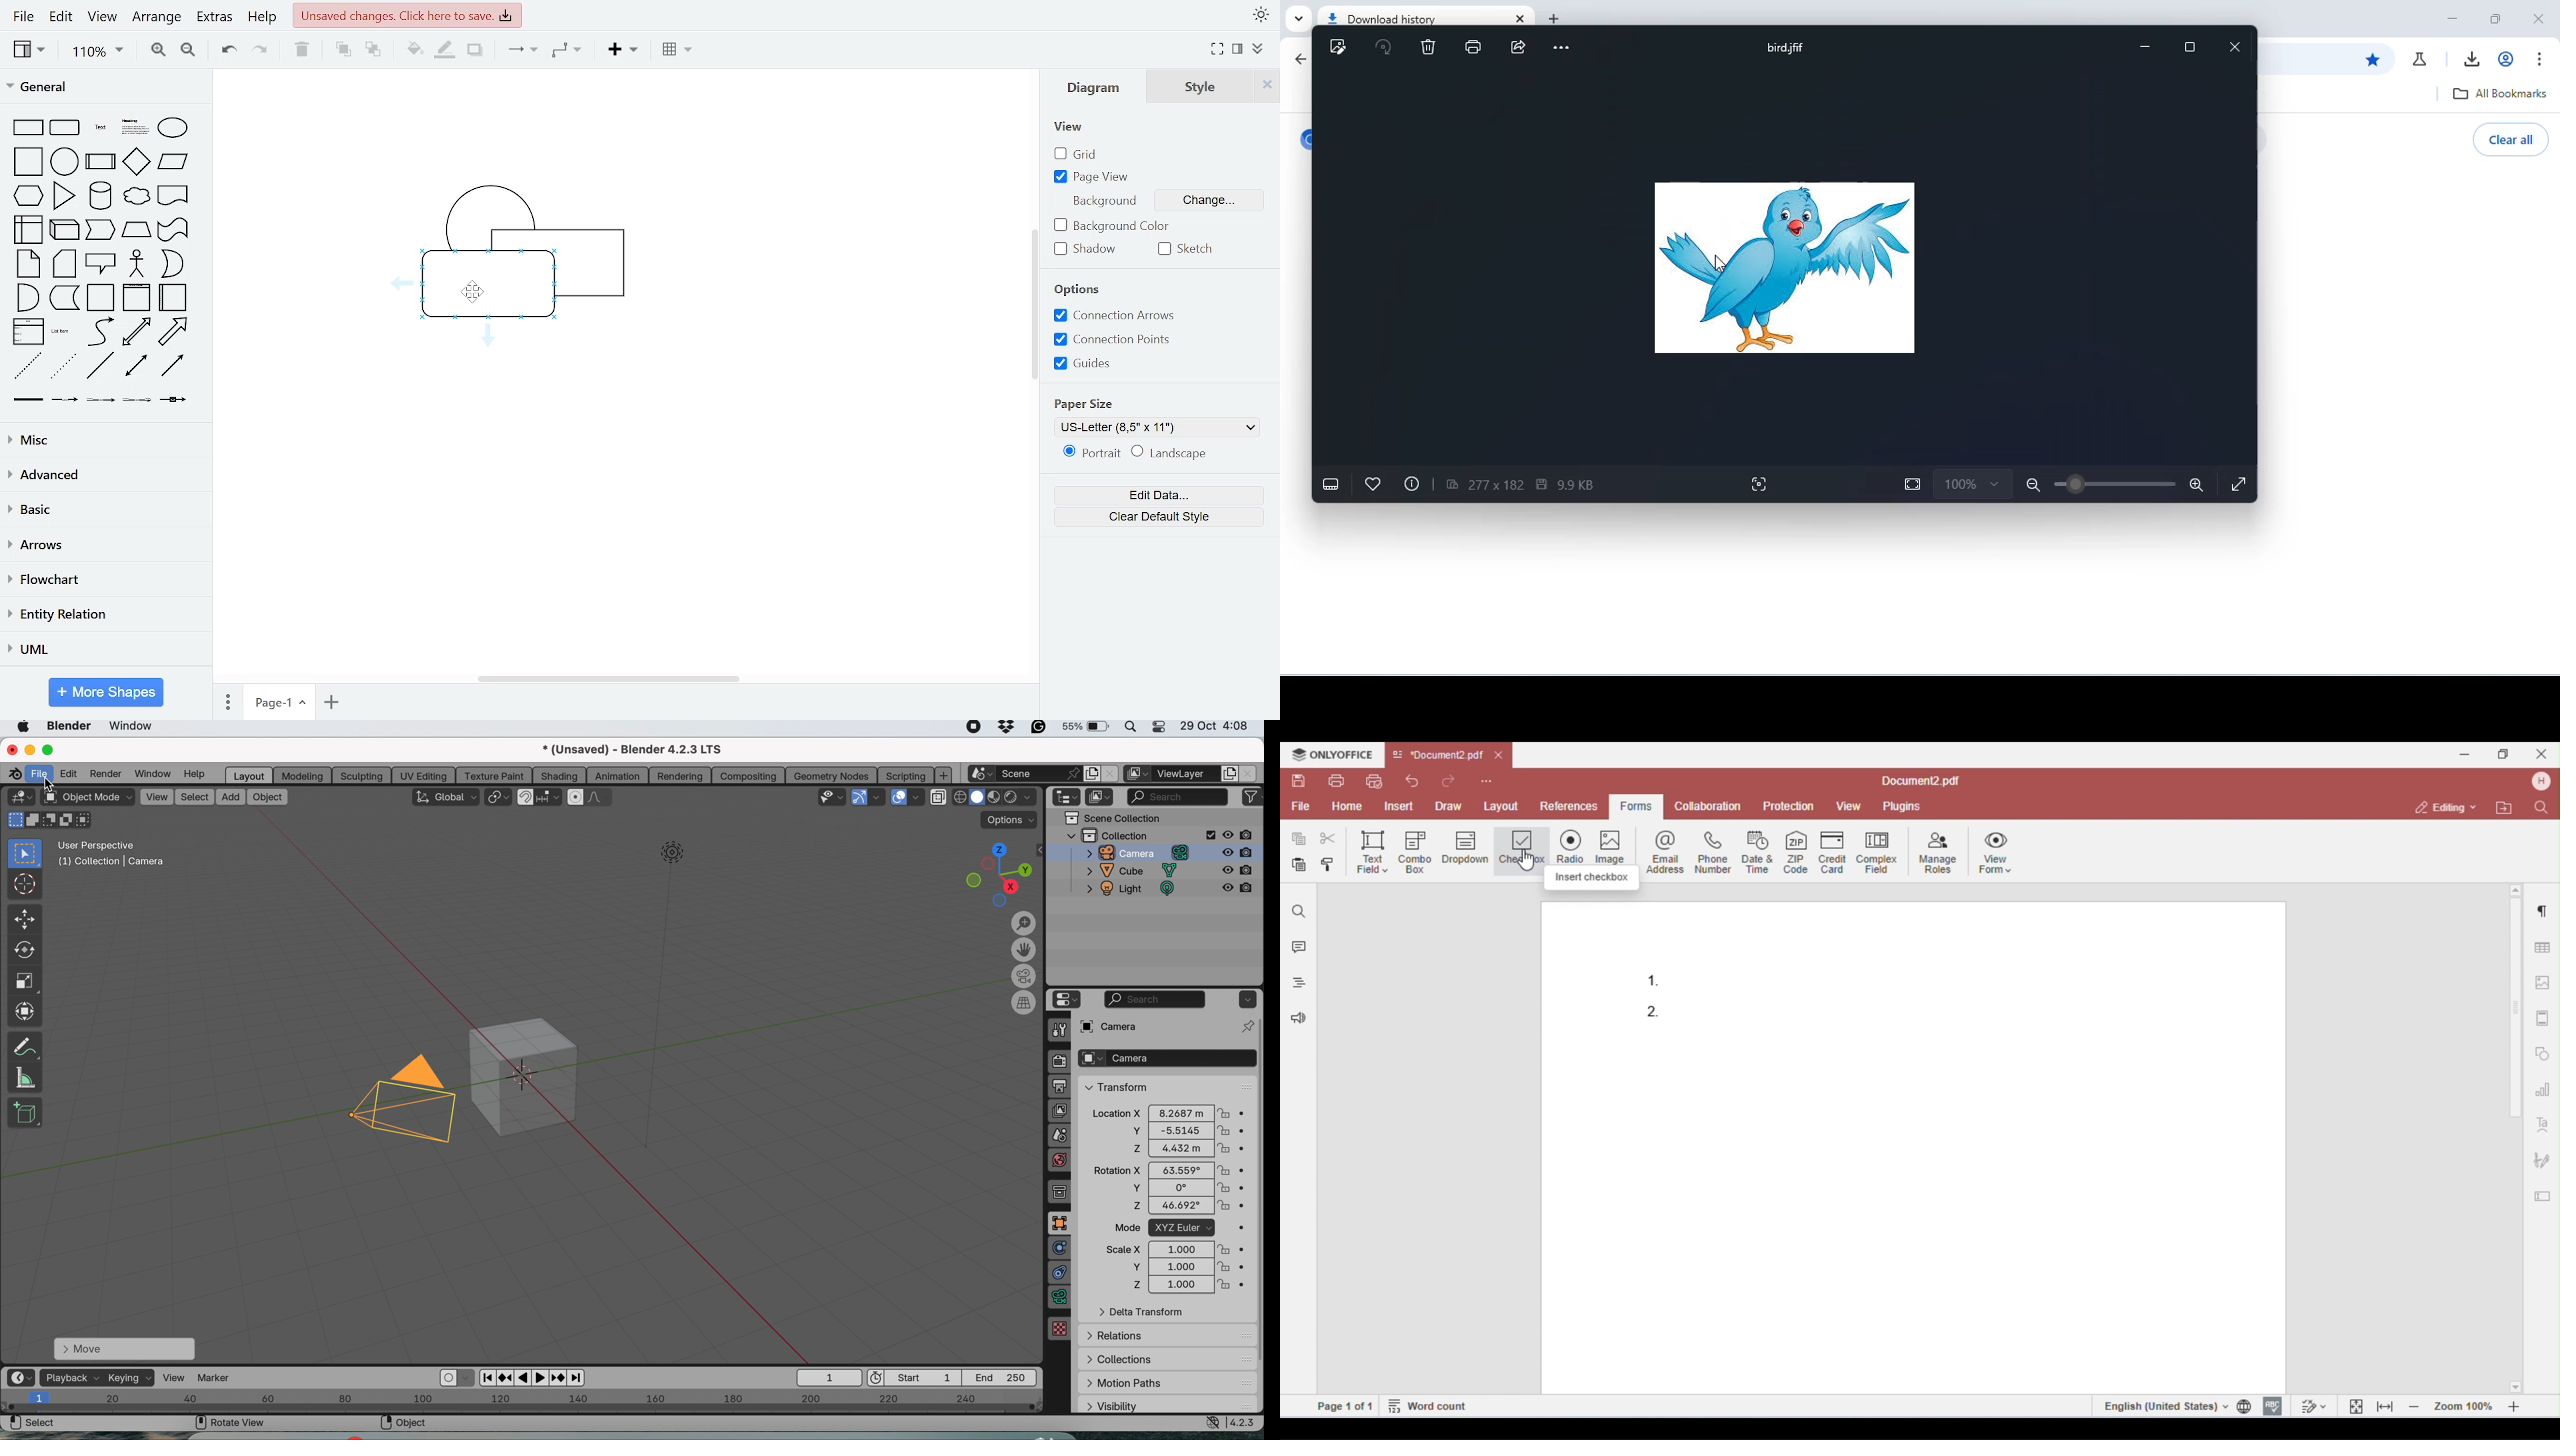 The width and height of the screenshot is (2576, 1456). What do you see at coordinates (49, 750) in the screenshot?
I see `maximise` at bounding box center [49, 750].